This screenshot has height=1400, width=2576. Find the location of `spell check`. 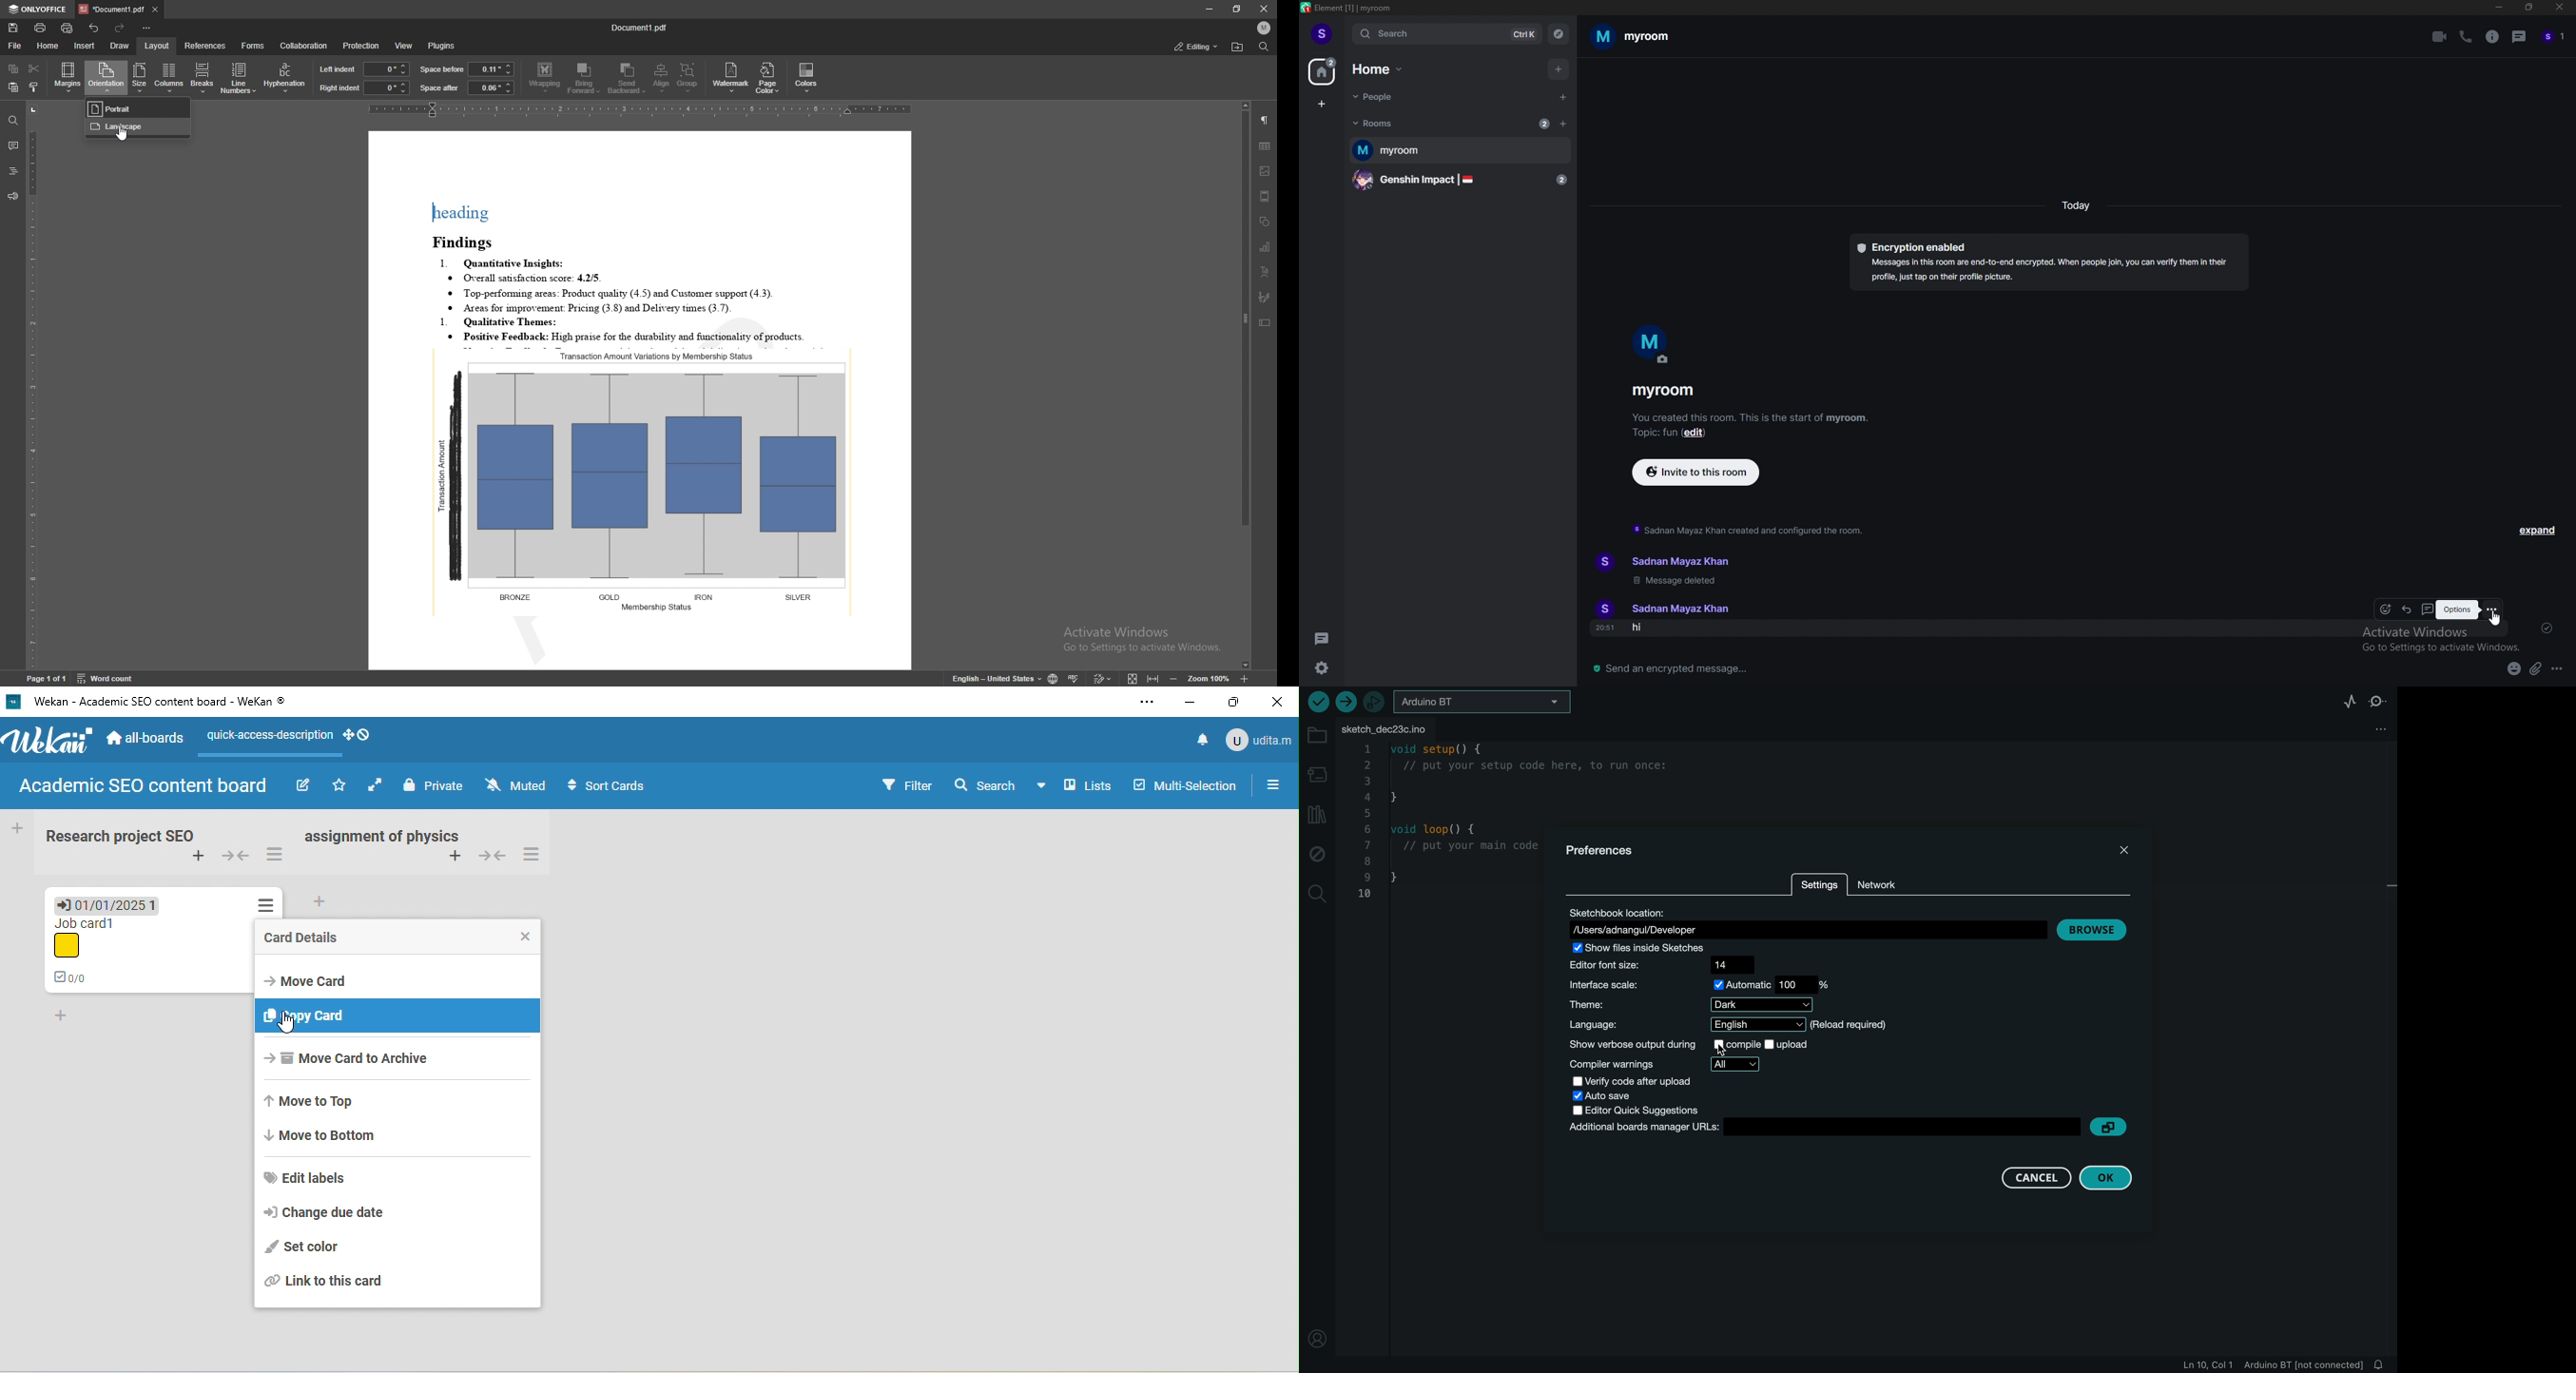

spell check is located at coordinates (1074, 677).